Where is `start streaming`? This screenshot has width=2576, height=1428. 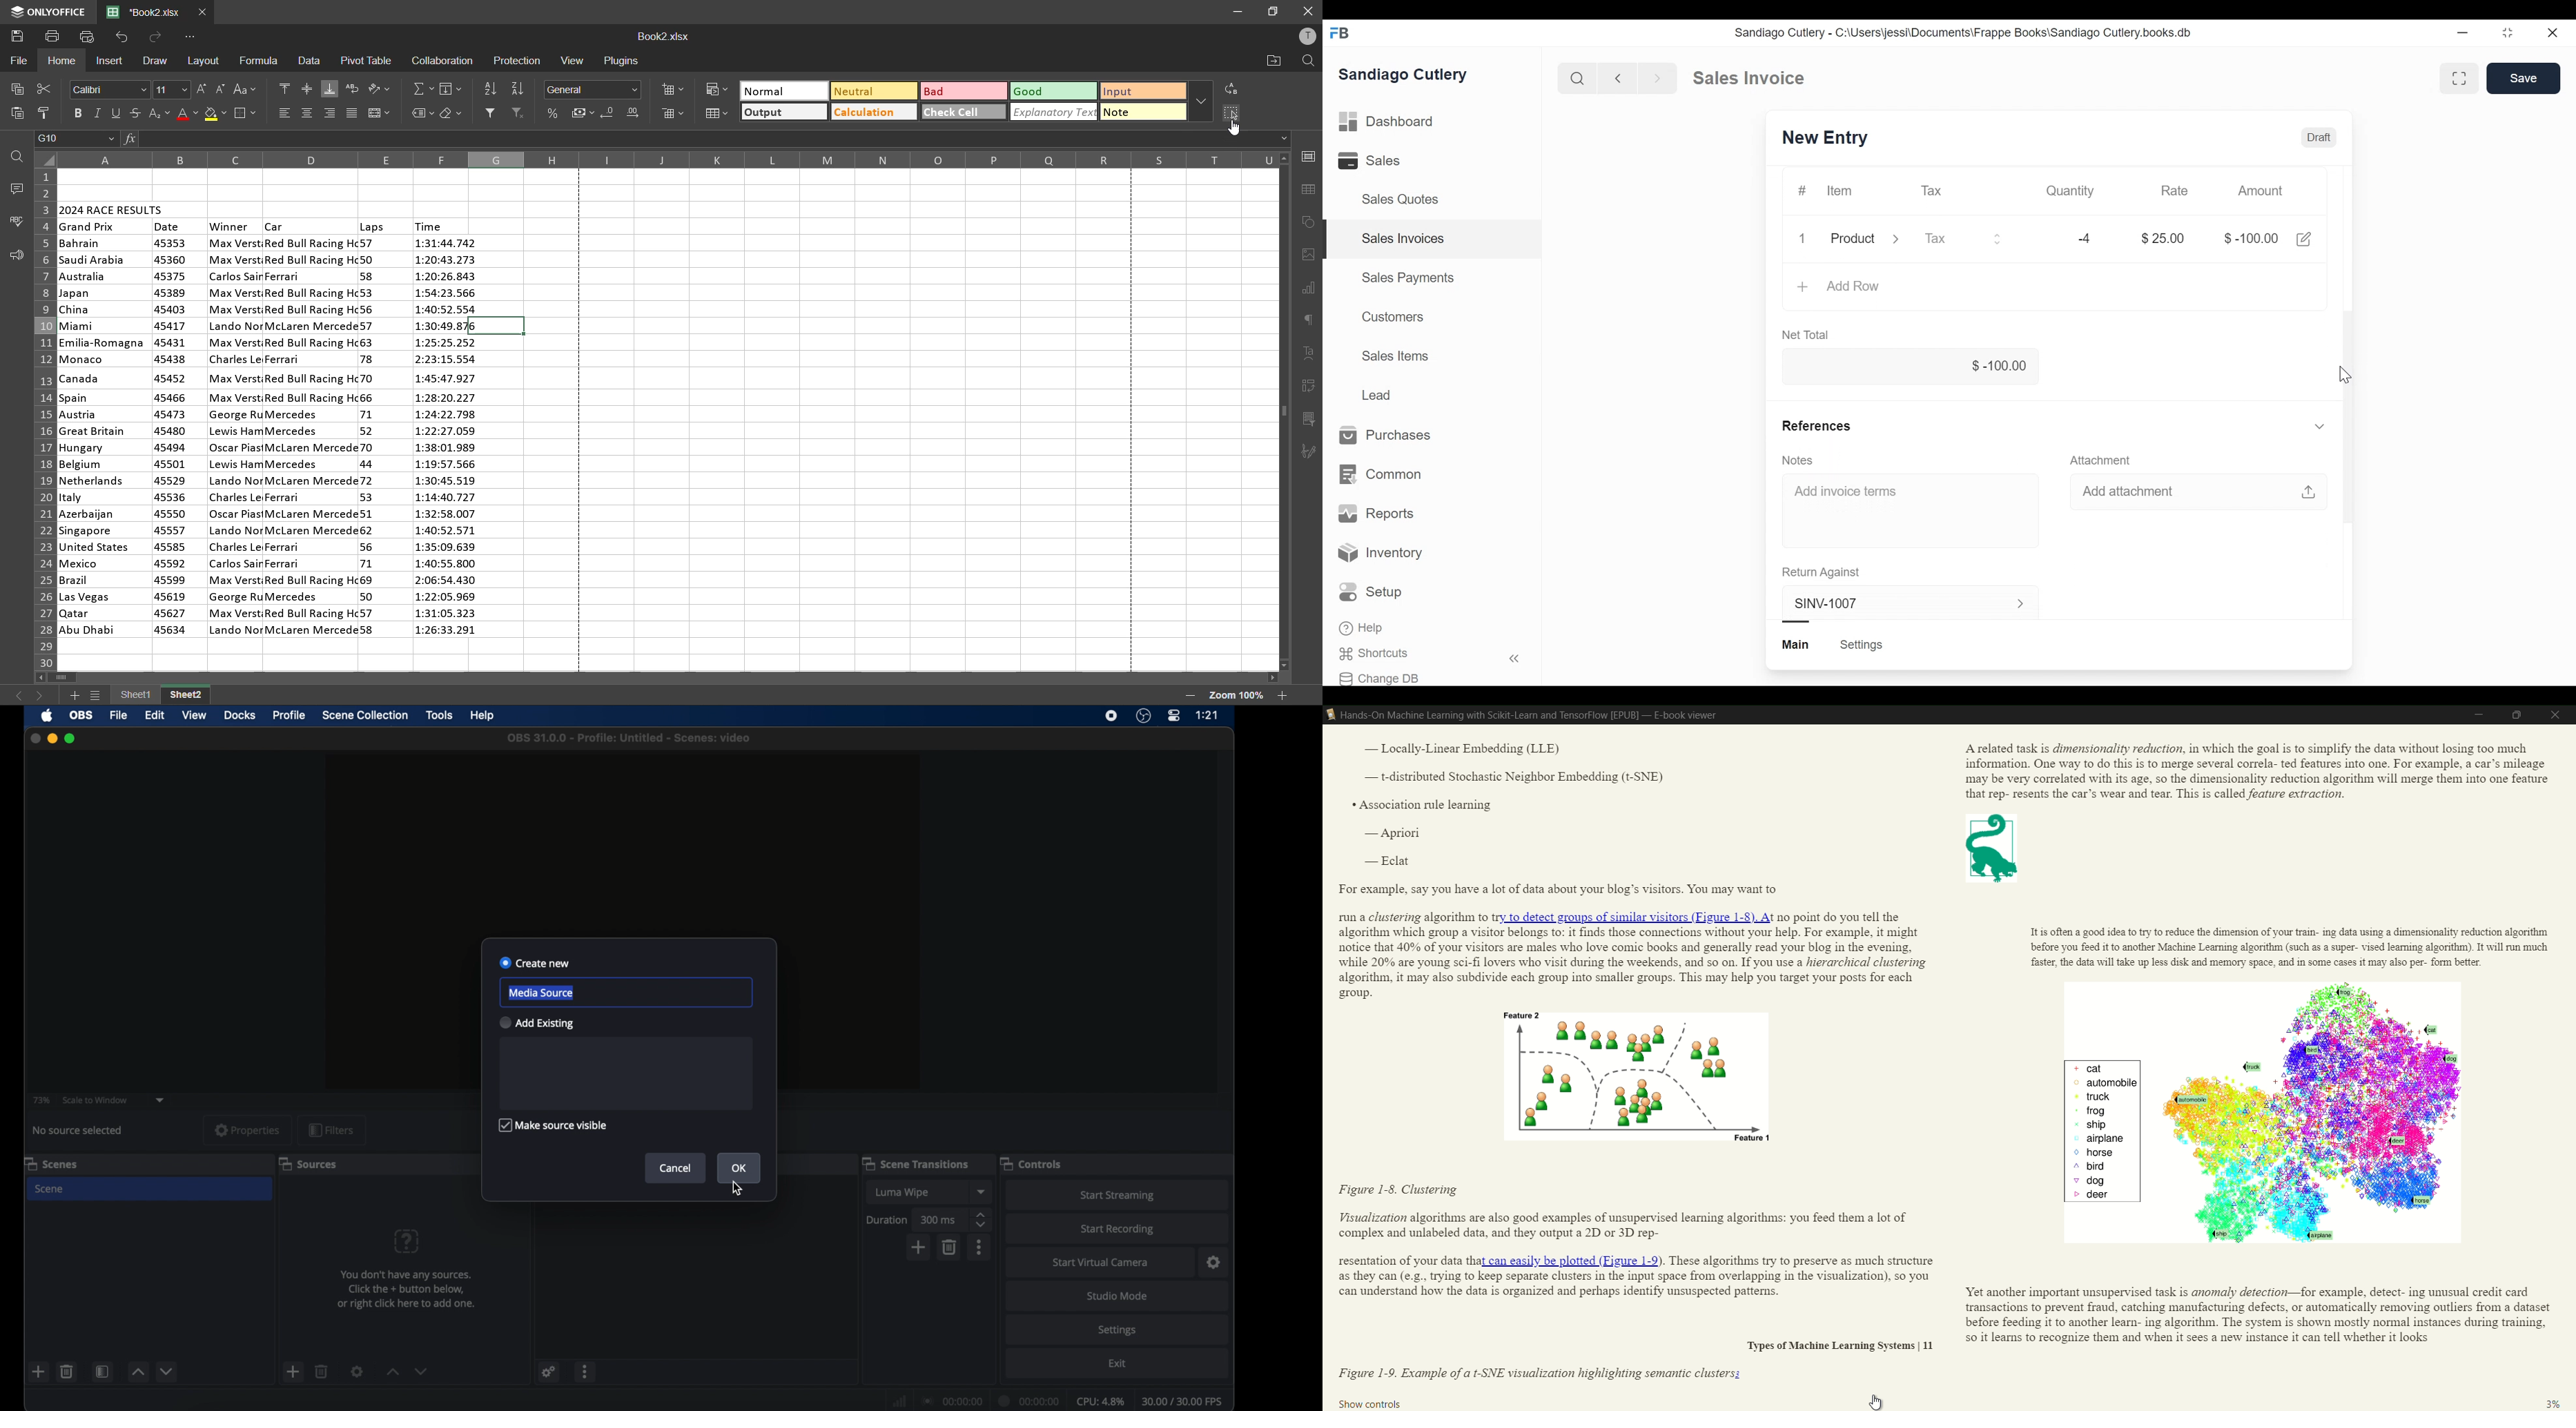
start streaming is located at coordinates (1120, 1195).